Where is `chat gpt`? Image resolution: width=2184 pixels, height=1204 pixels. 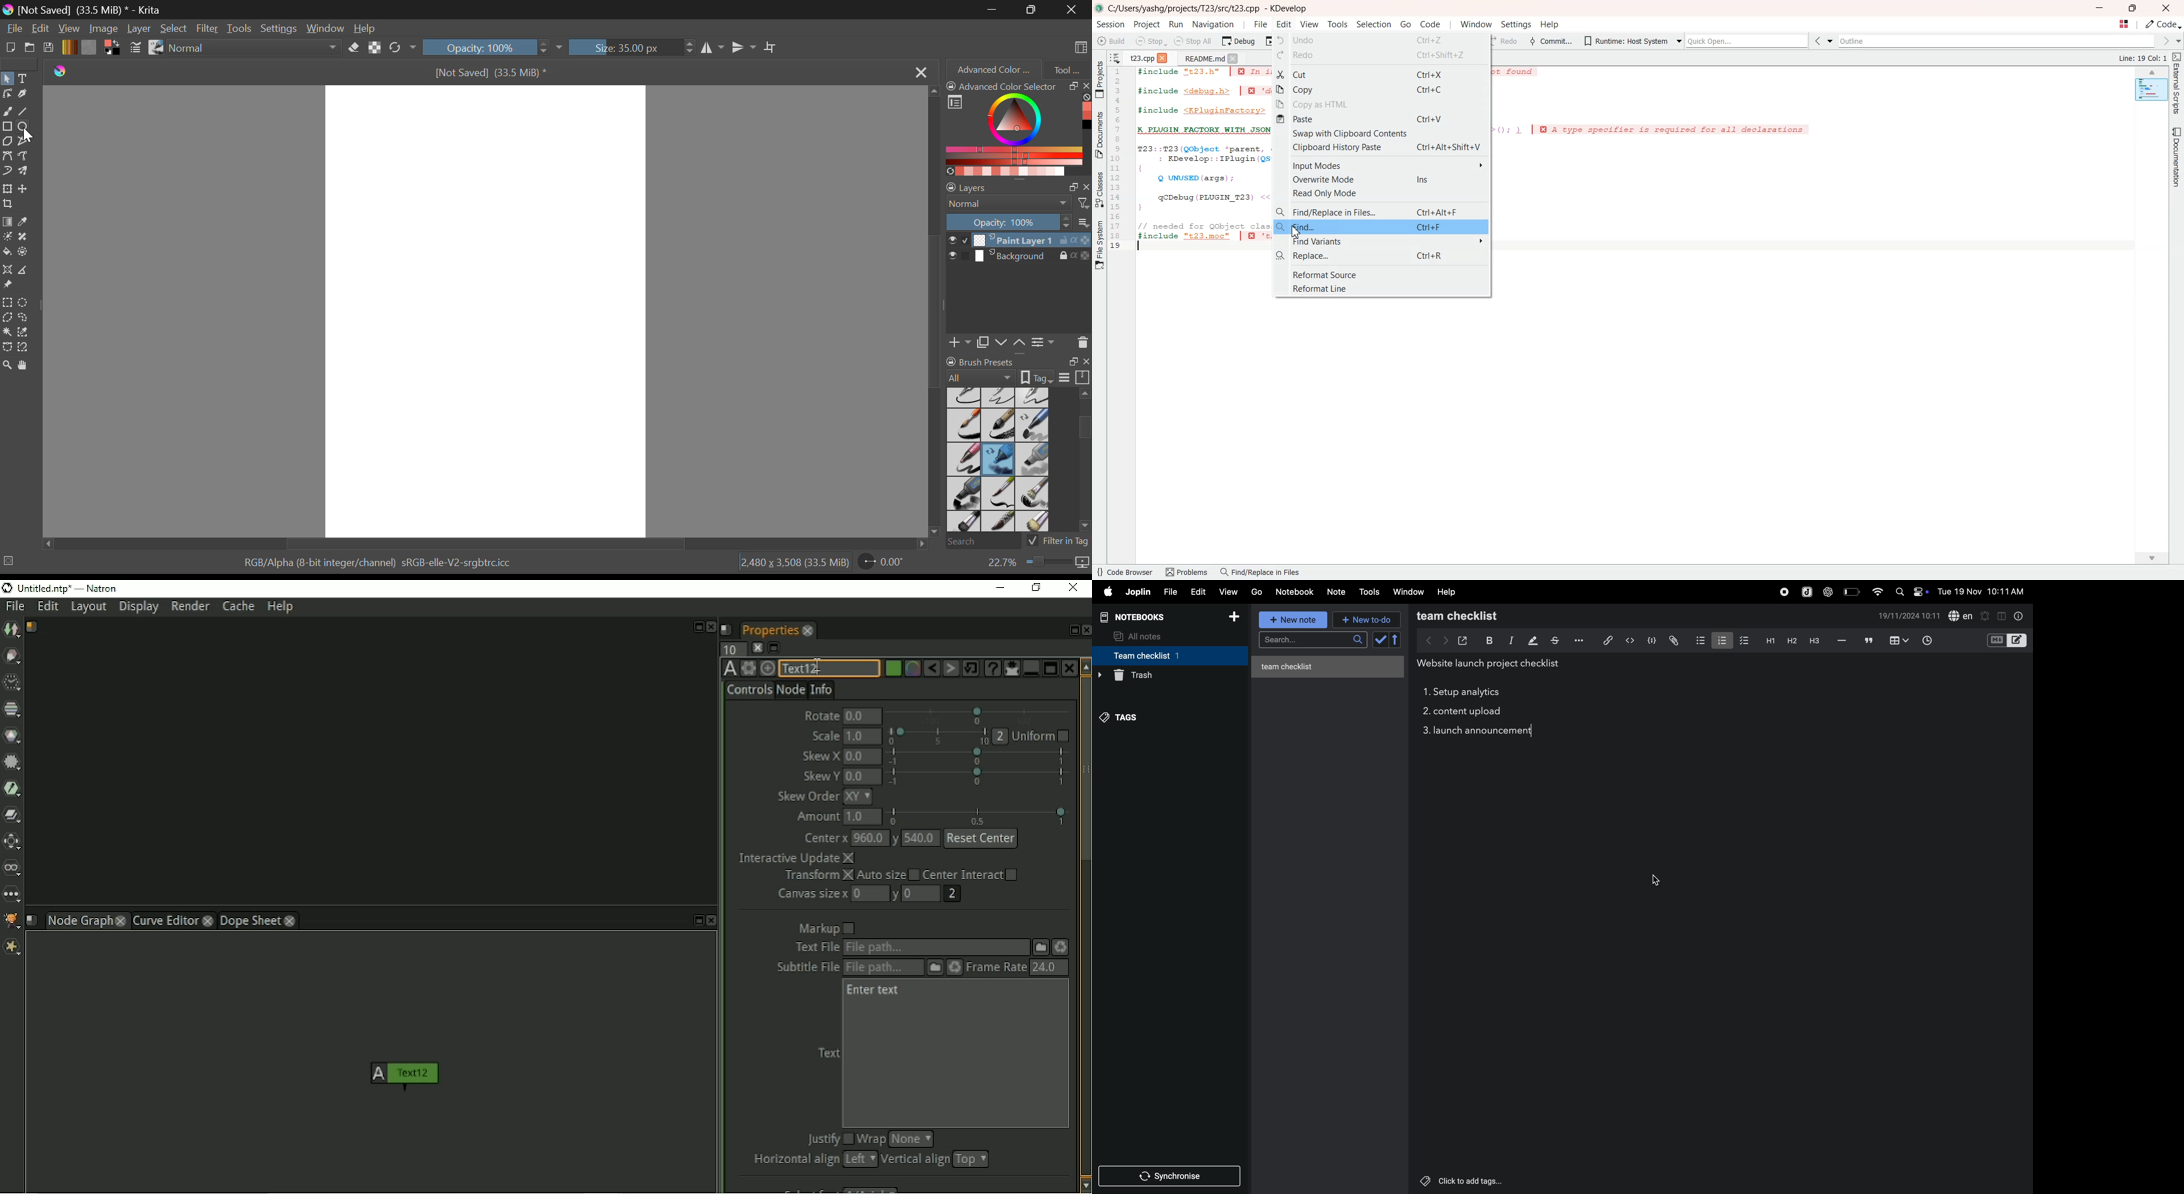
chat gpt is located at coordinates (1827, 592).